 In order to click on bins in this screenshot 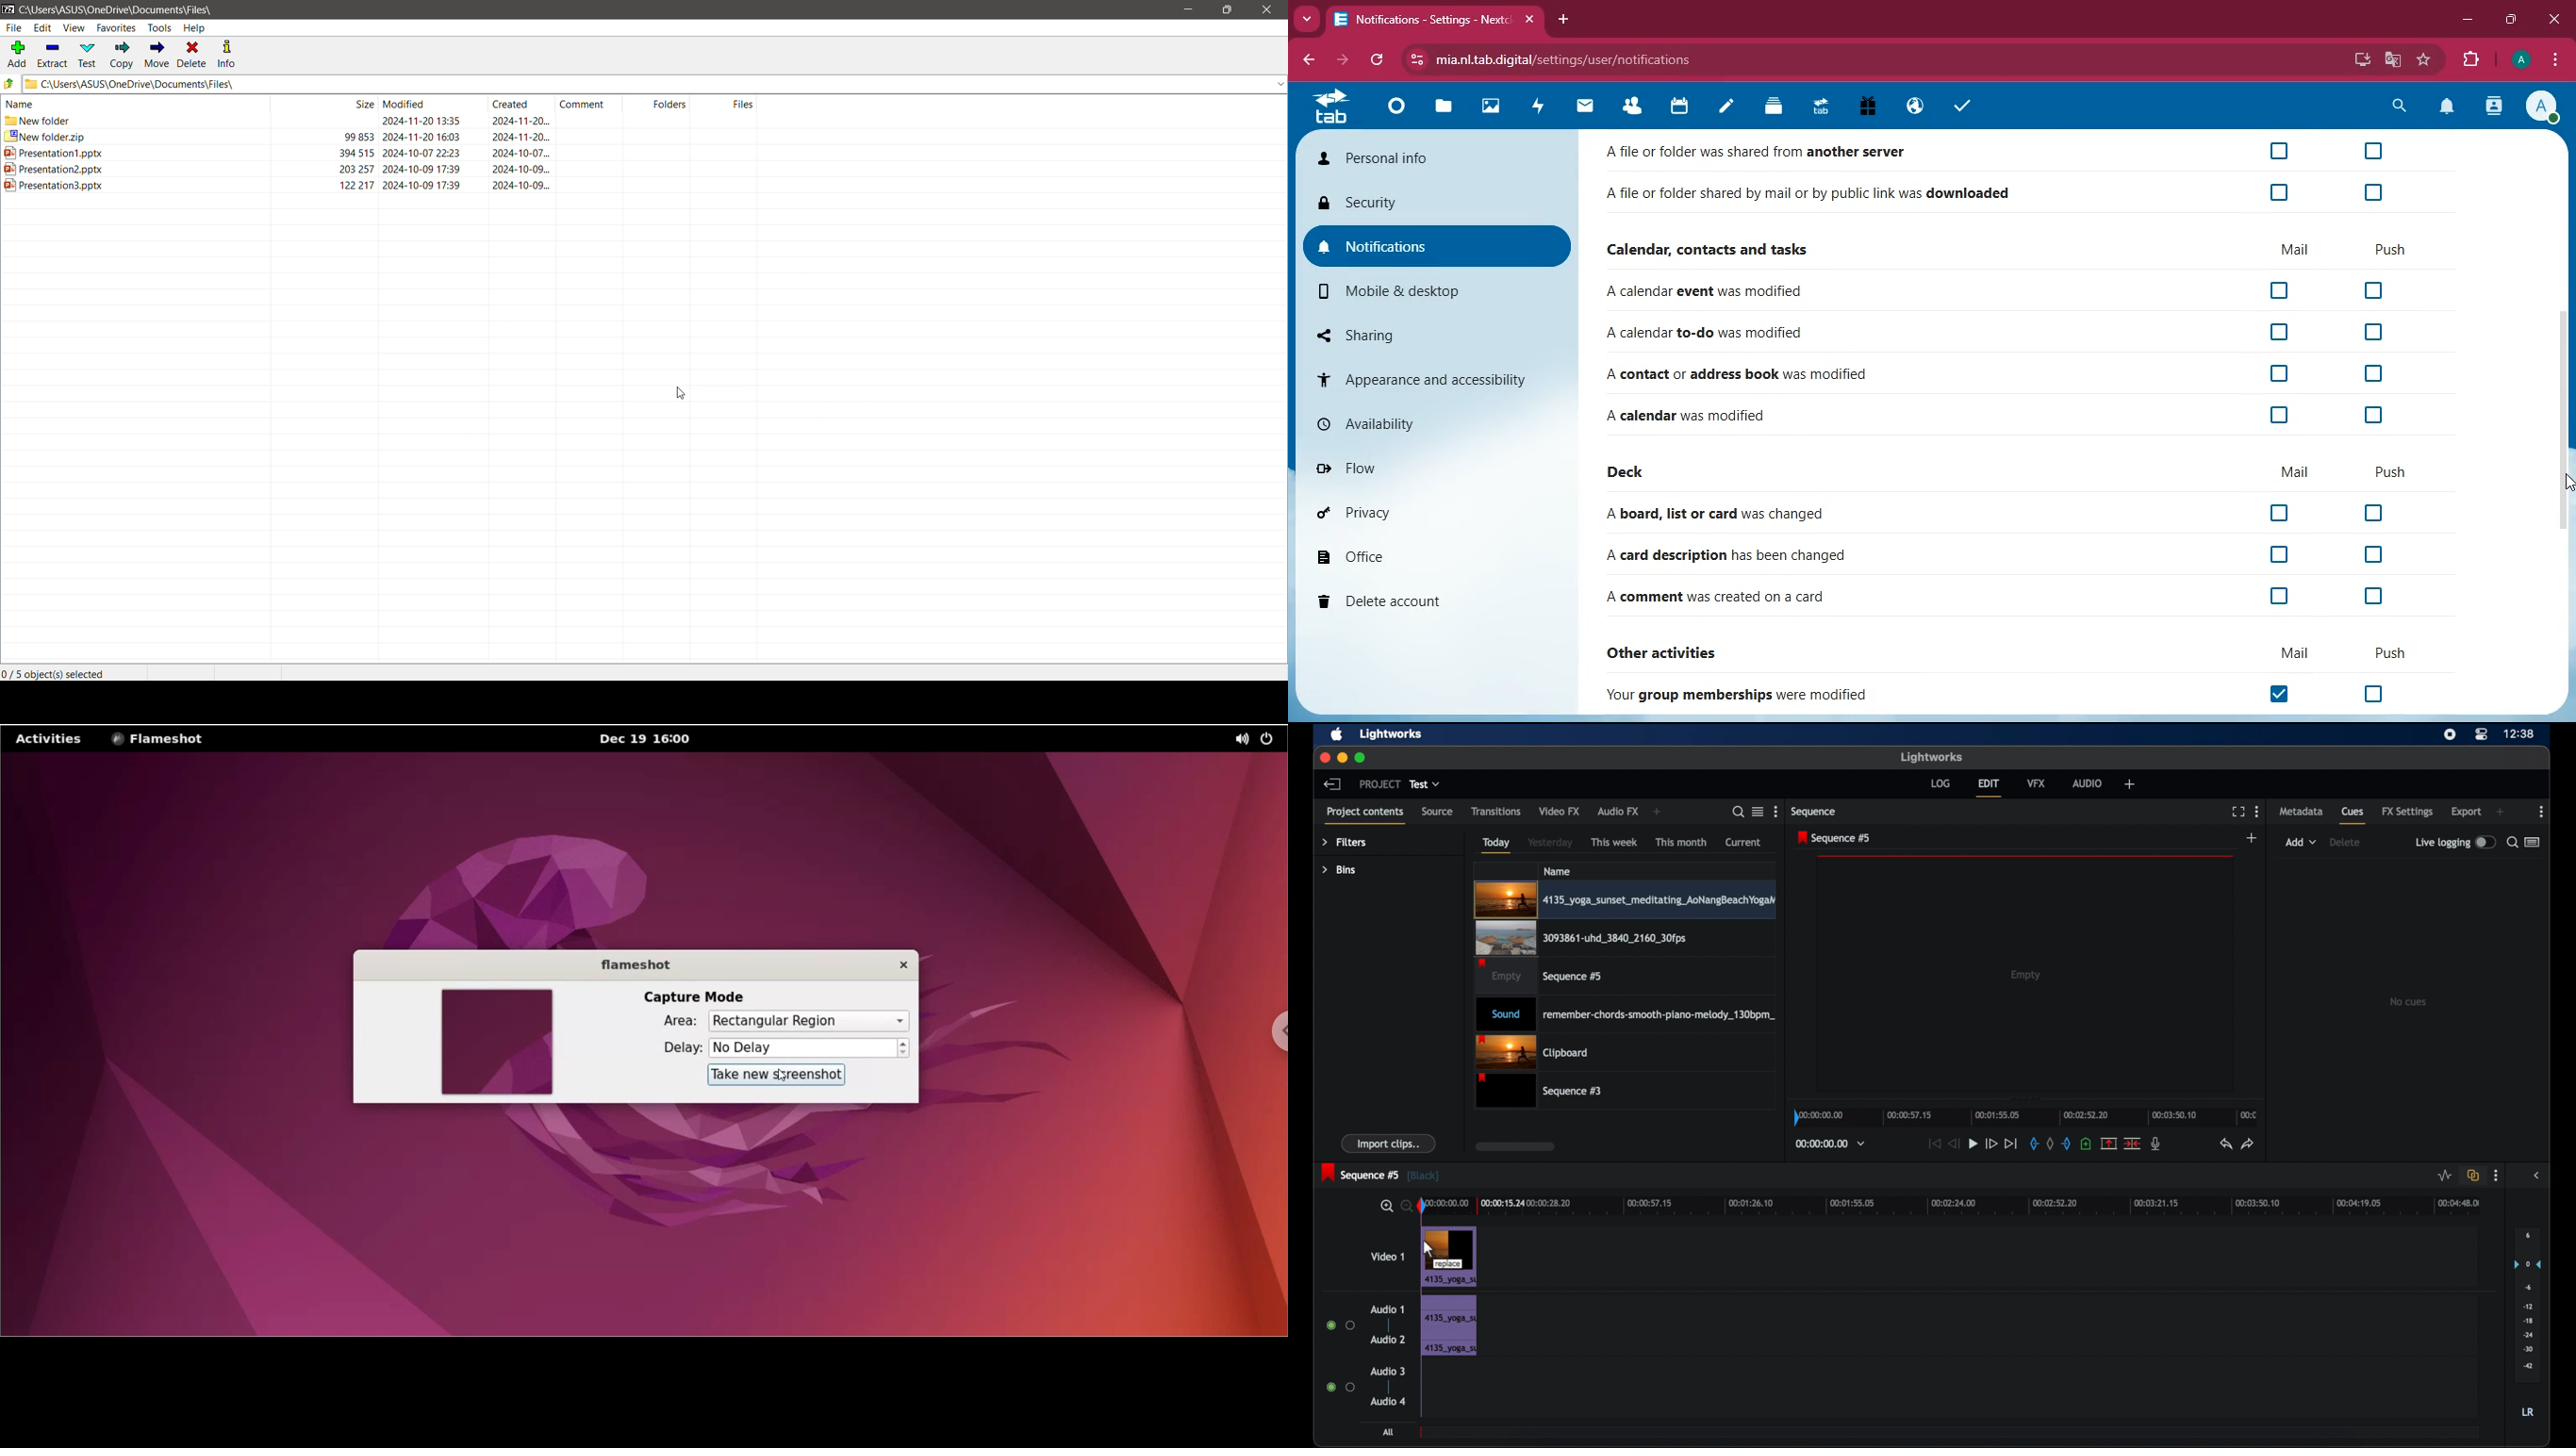, I will do `click(1339, 869)`.